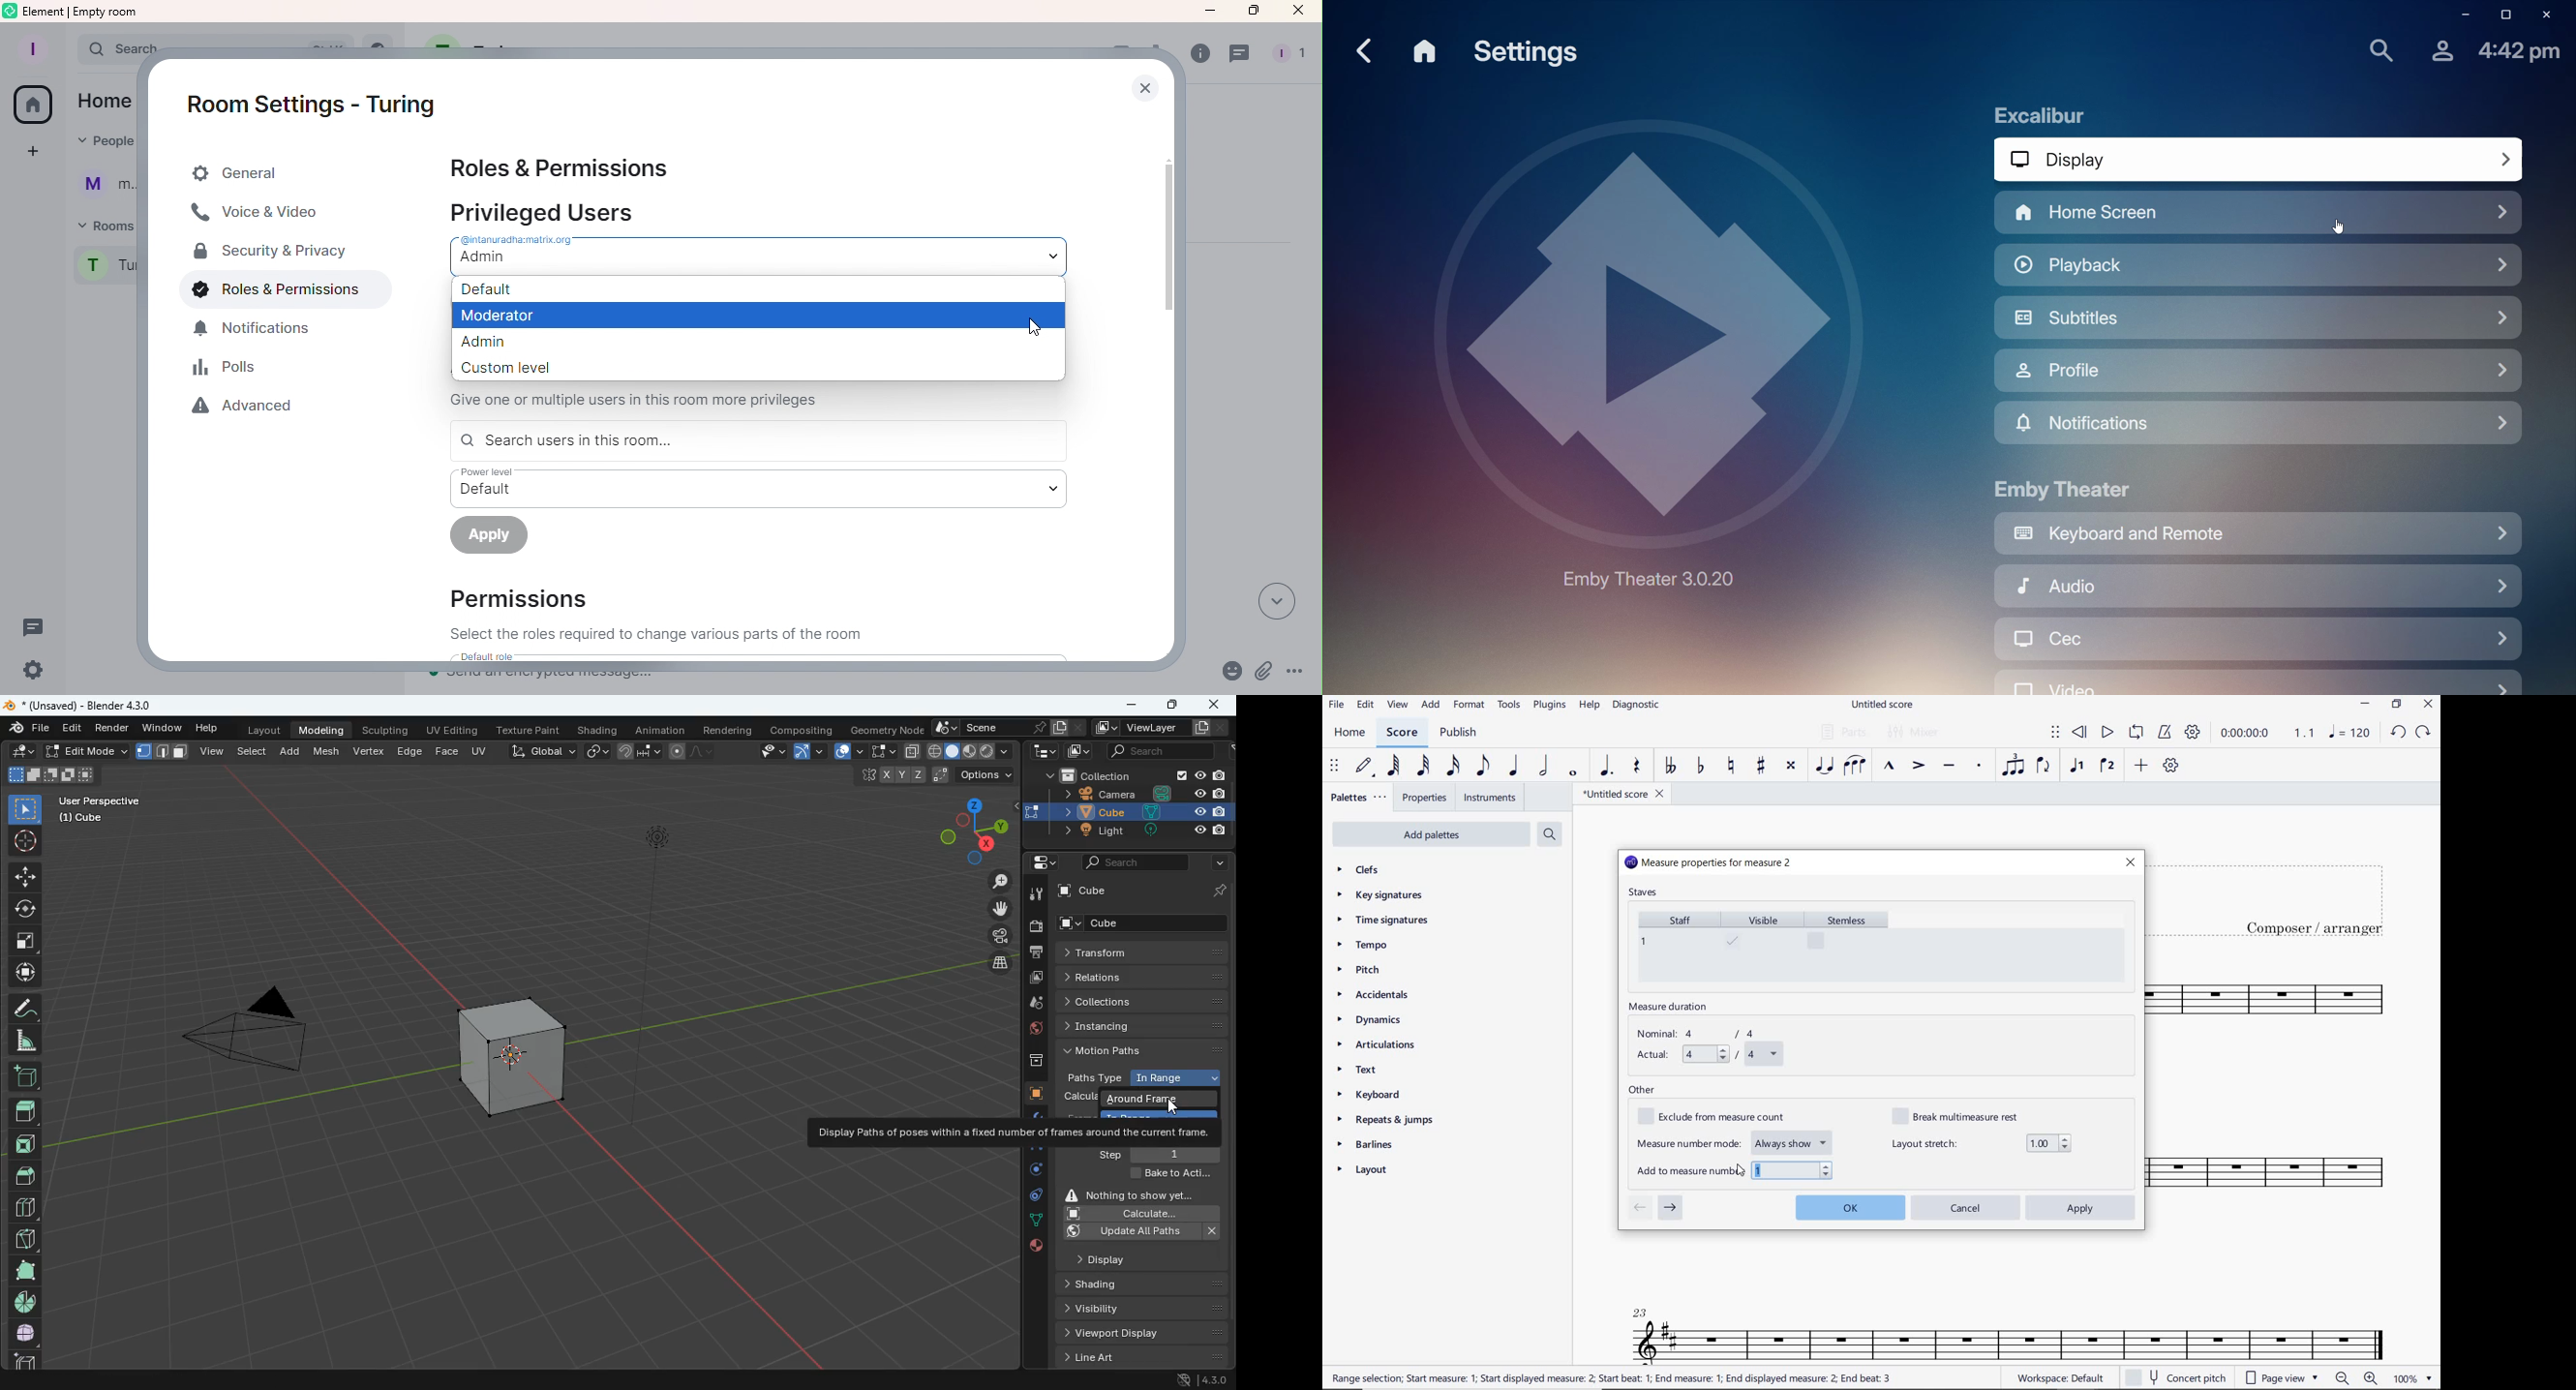 This screenshot has width=2576, height=1400. Describe the element at coordinates (115, 729) in the screenshot. I see `render` at that location.